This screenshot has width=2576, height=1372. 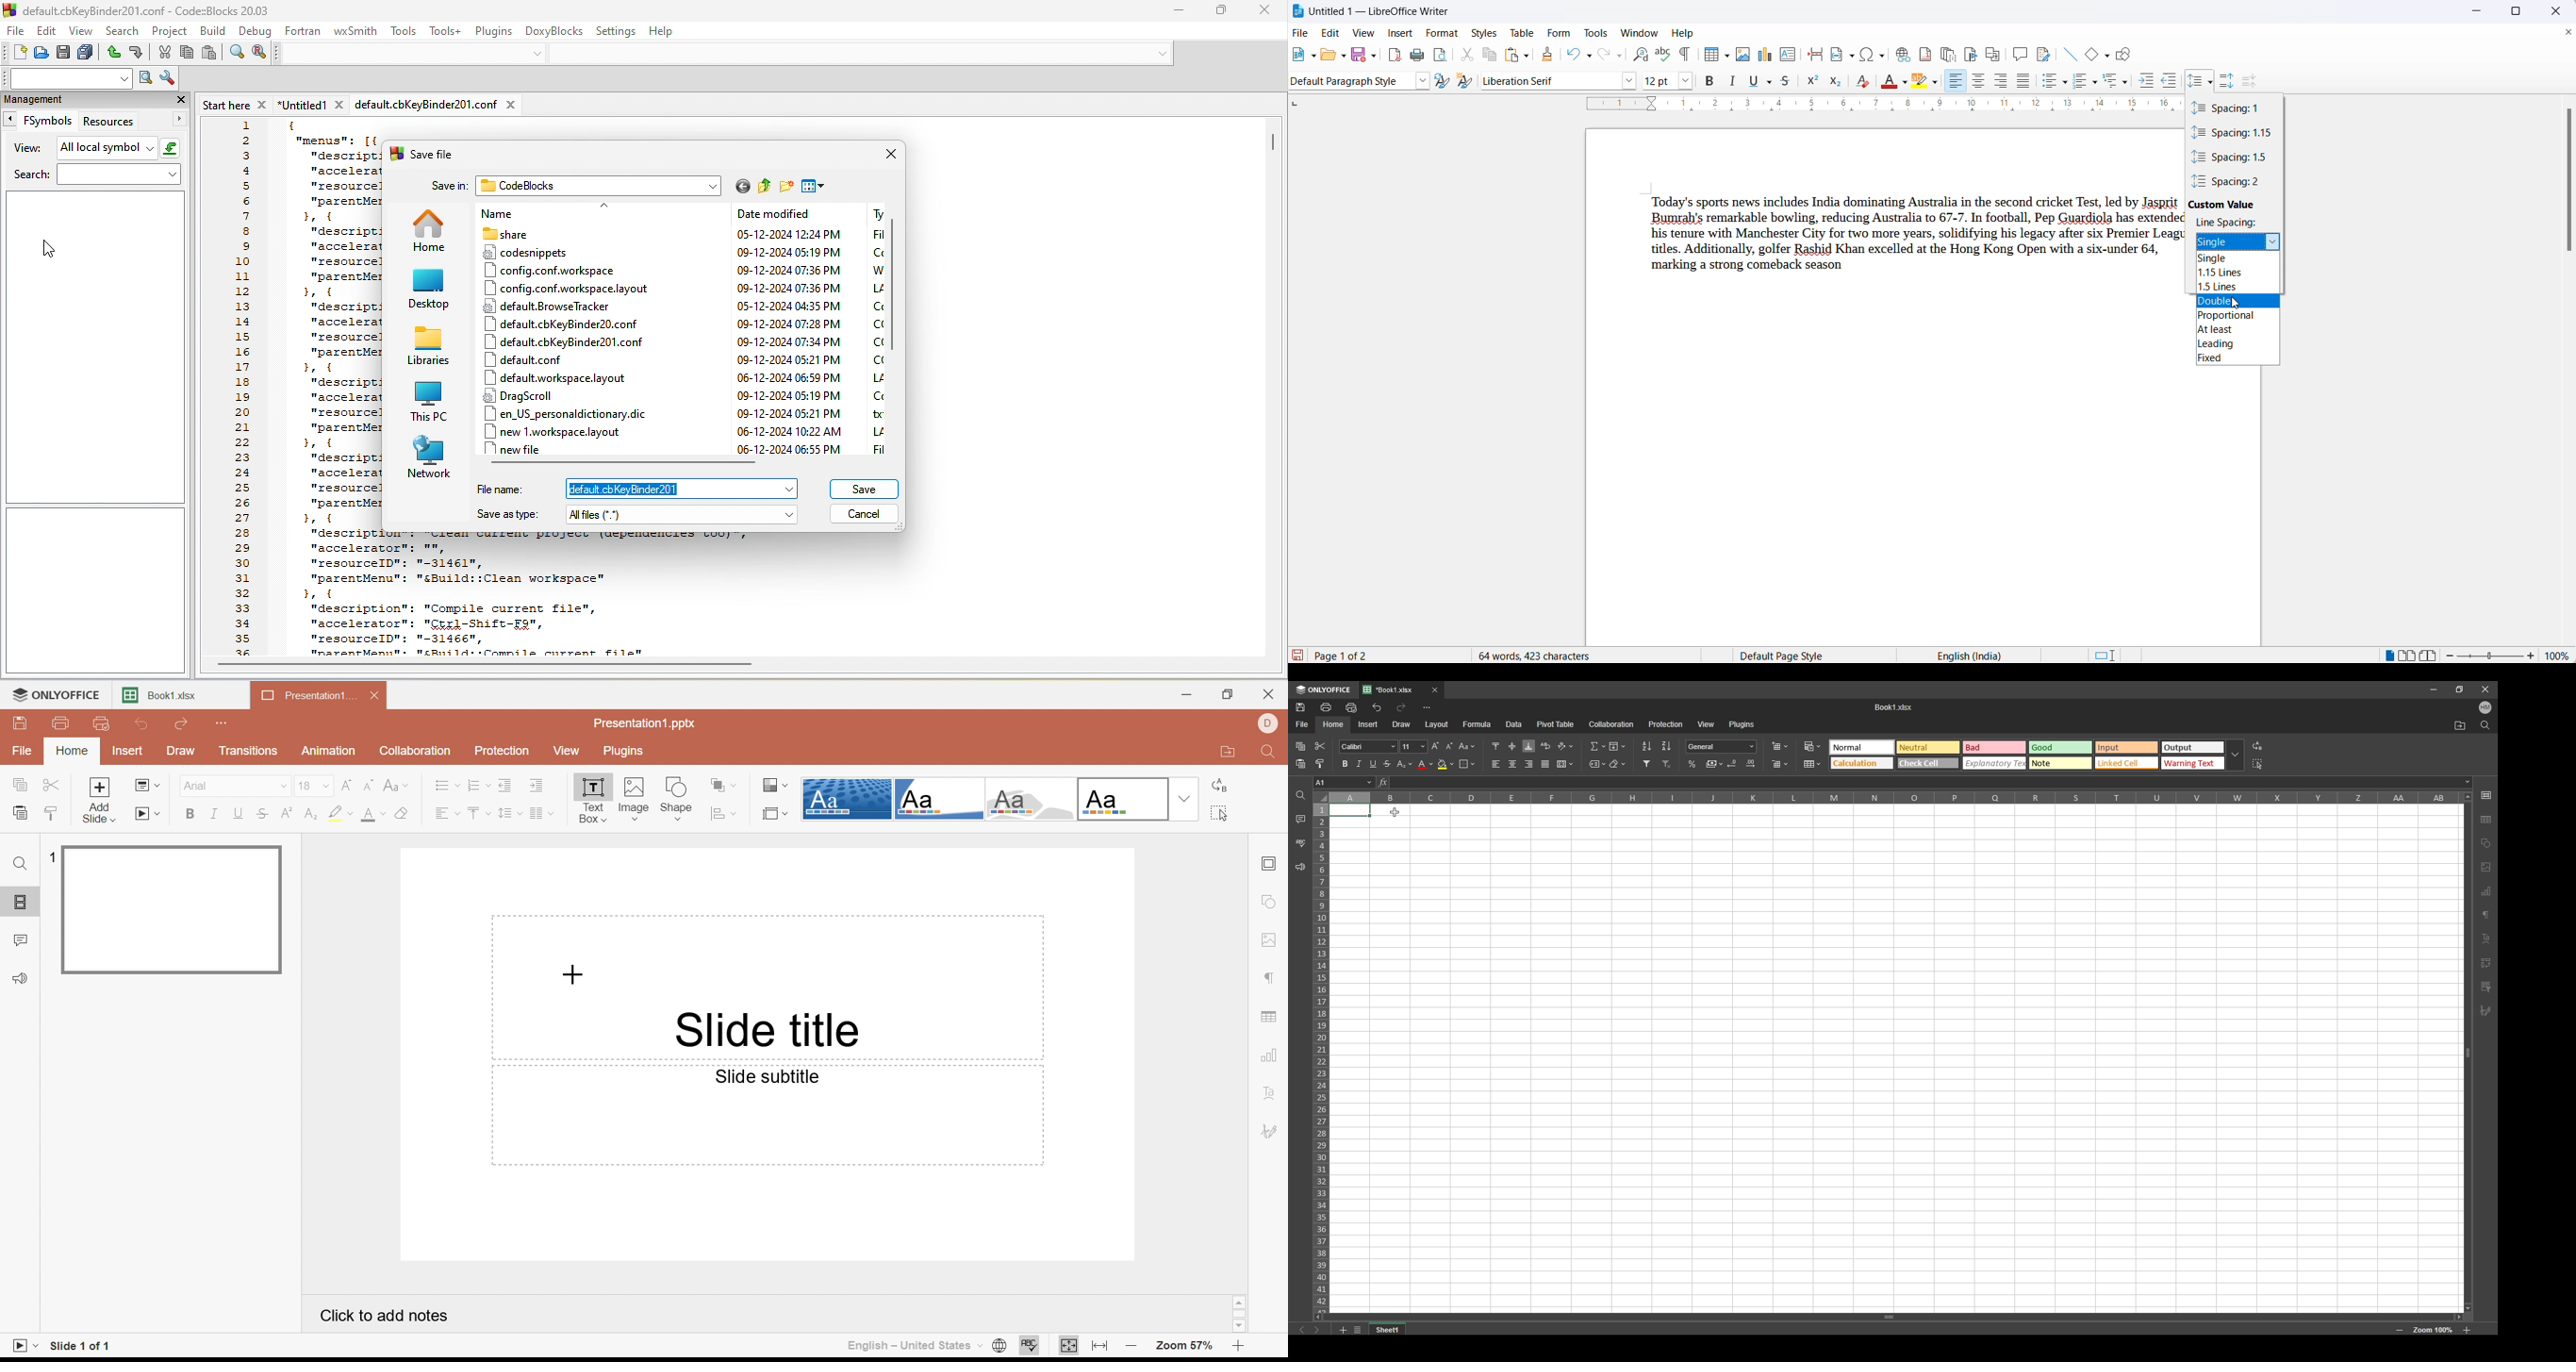 What do you see at coordinates (183, 724) in the screenshot?
I see `Redo` at bounding box center [183, 724].